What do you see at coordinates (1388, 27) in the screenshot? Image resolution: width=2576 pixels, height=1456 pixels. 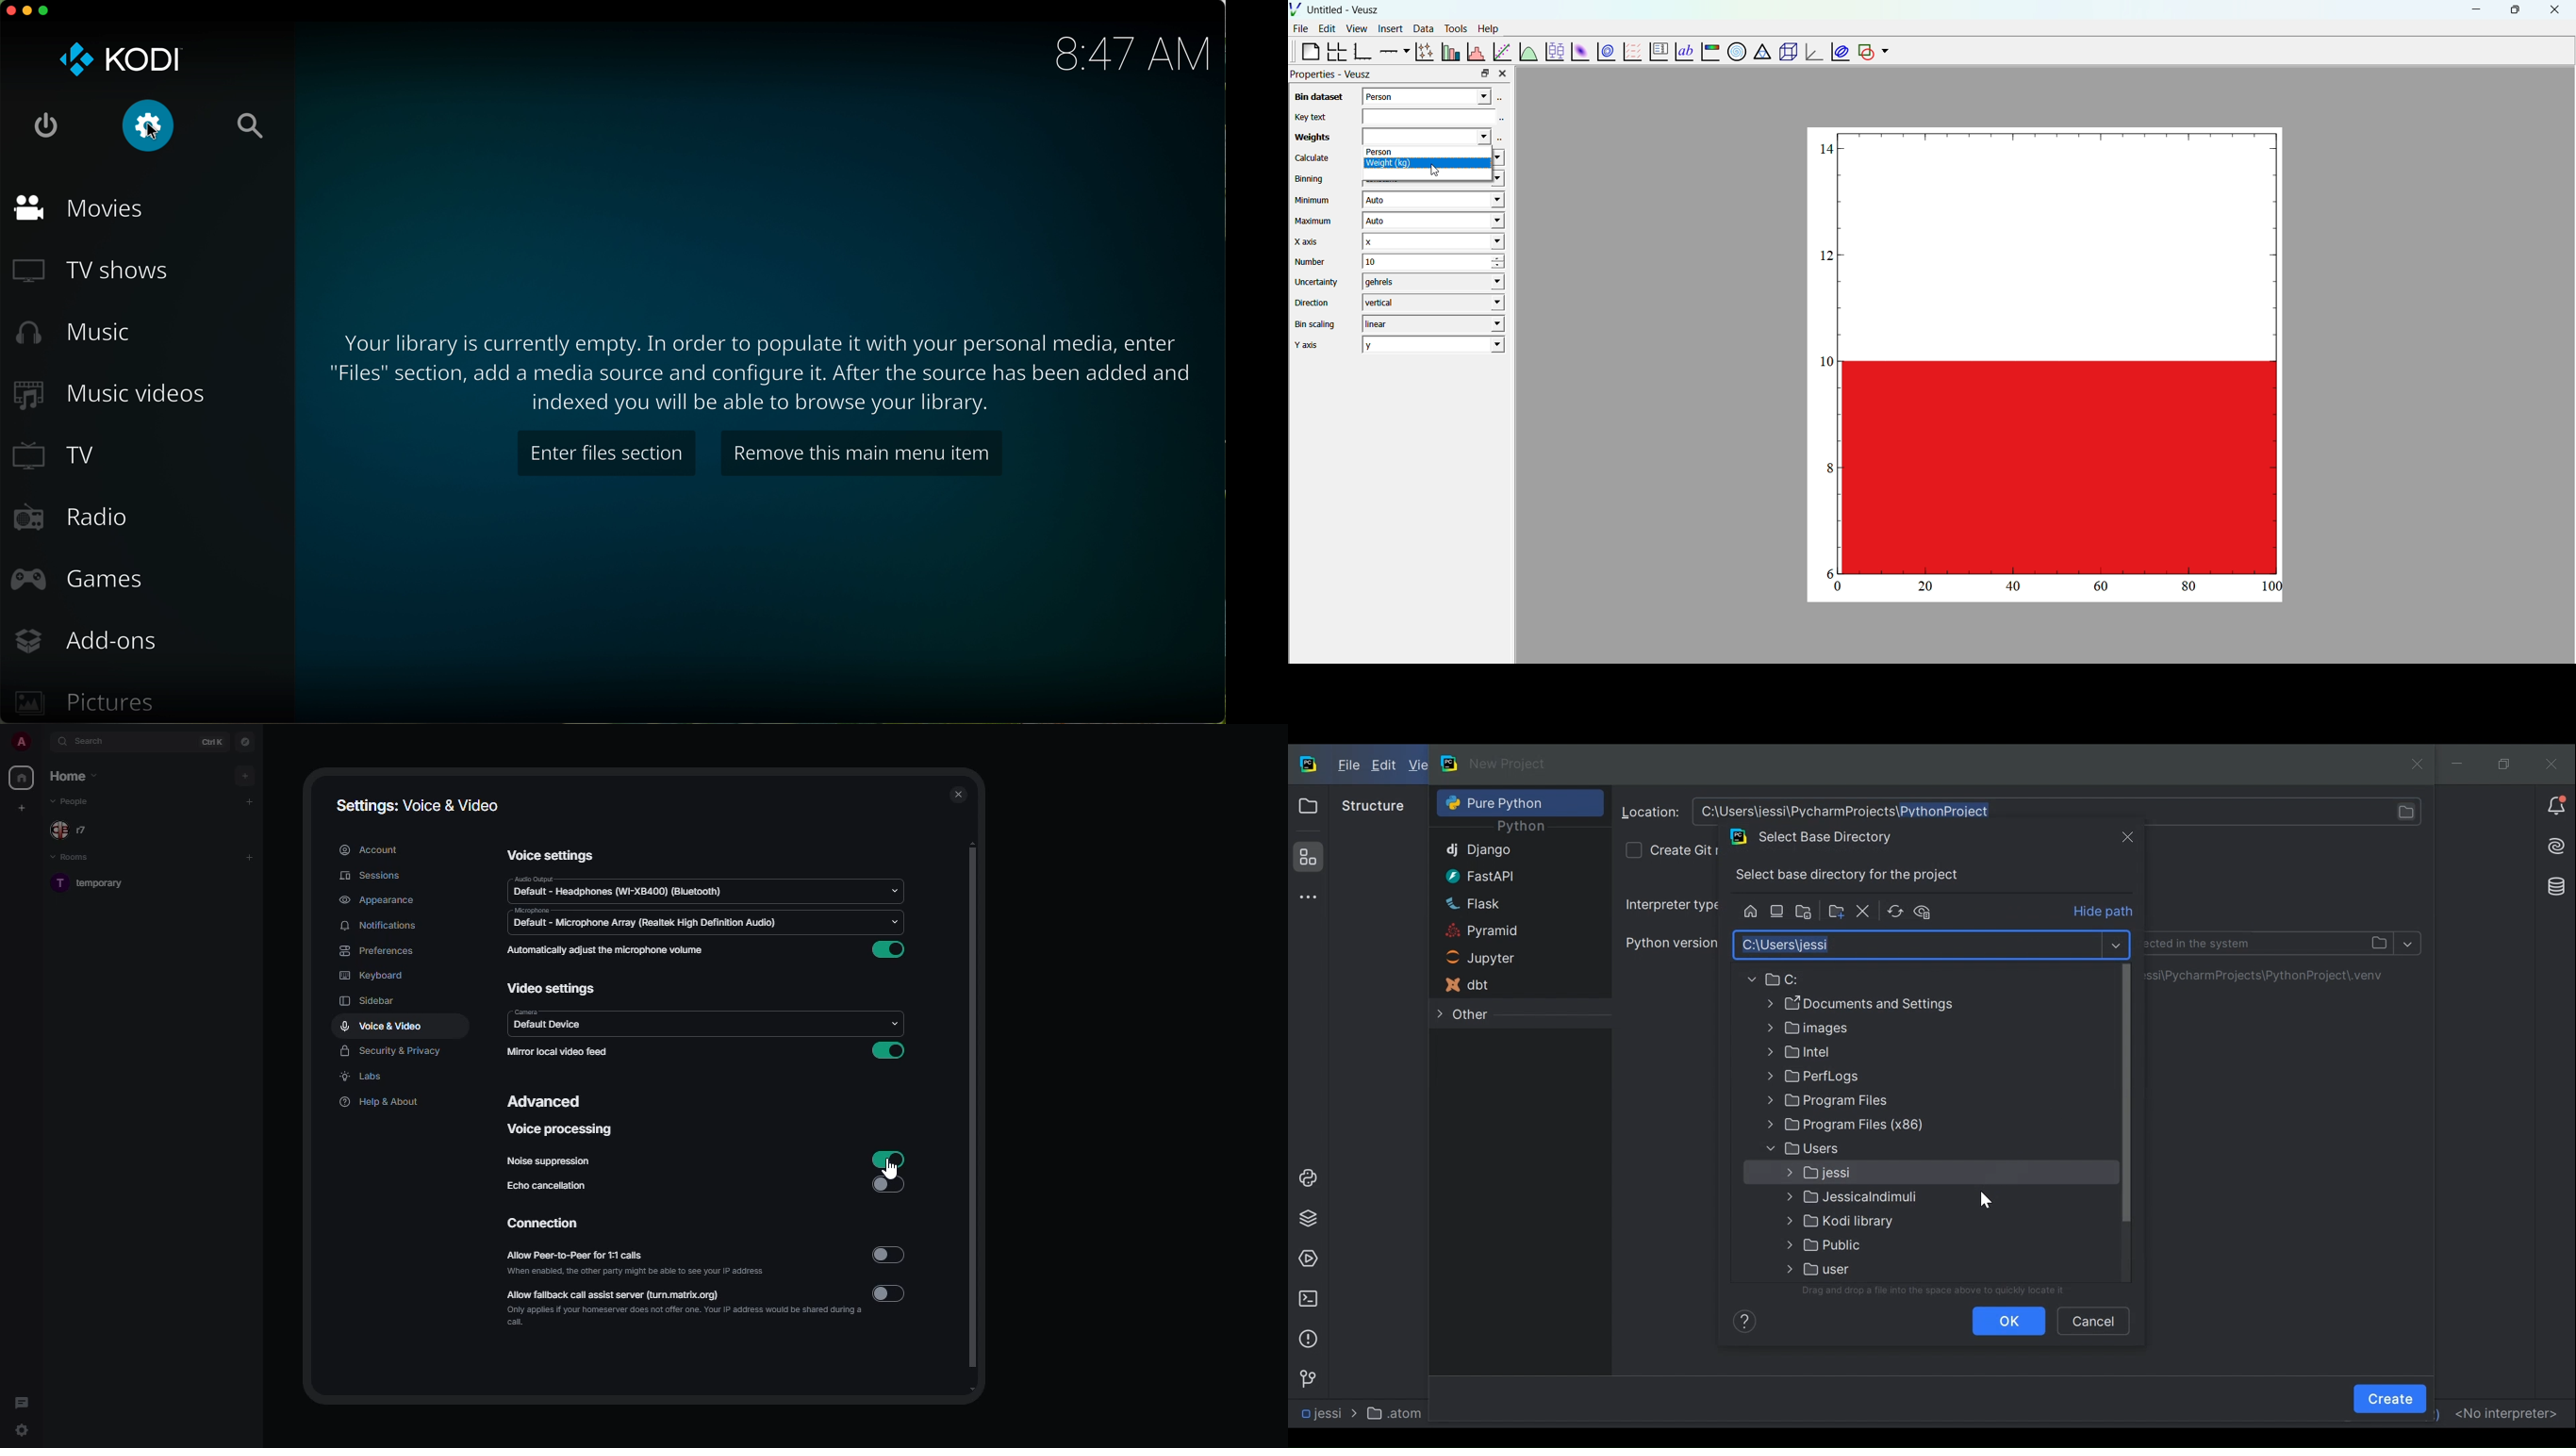 I see `insert` at bounding box center [1388, 27].